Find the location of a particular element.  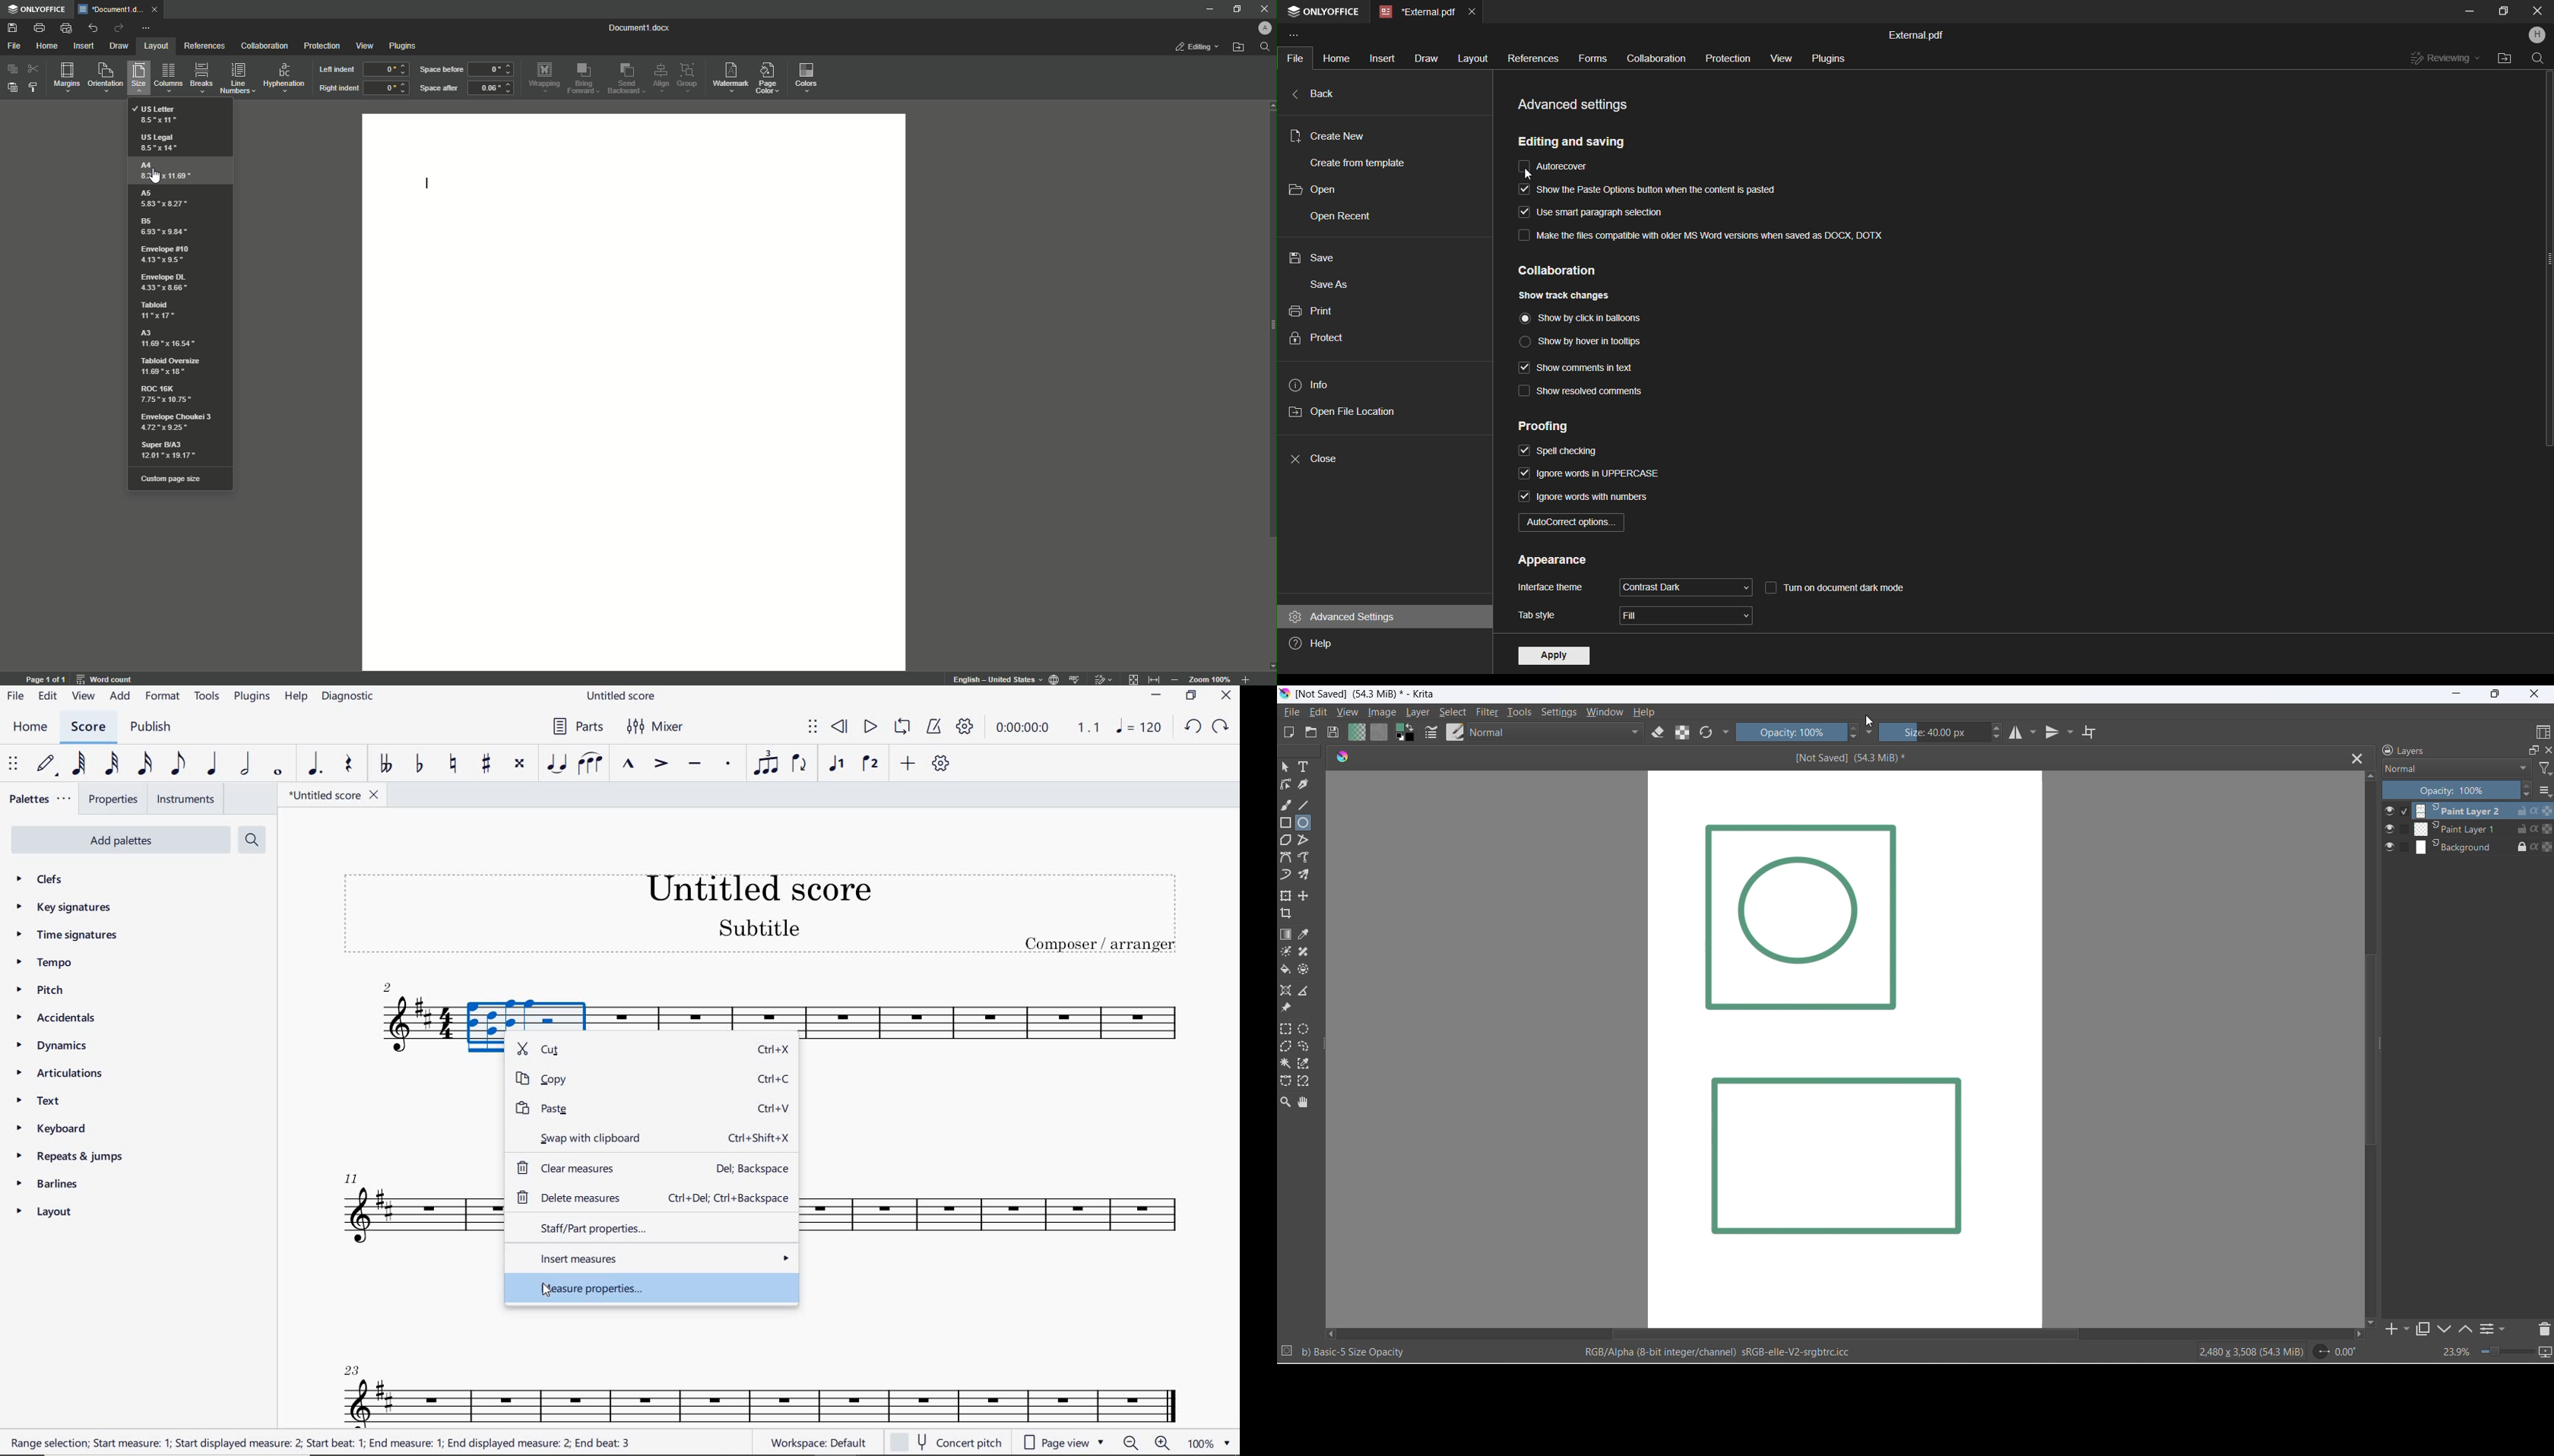

HOME is located at coordinates (30, 728).